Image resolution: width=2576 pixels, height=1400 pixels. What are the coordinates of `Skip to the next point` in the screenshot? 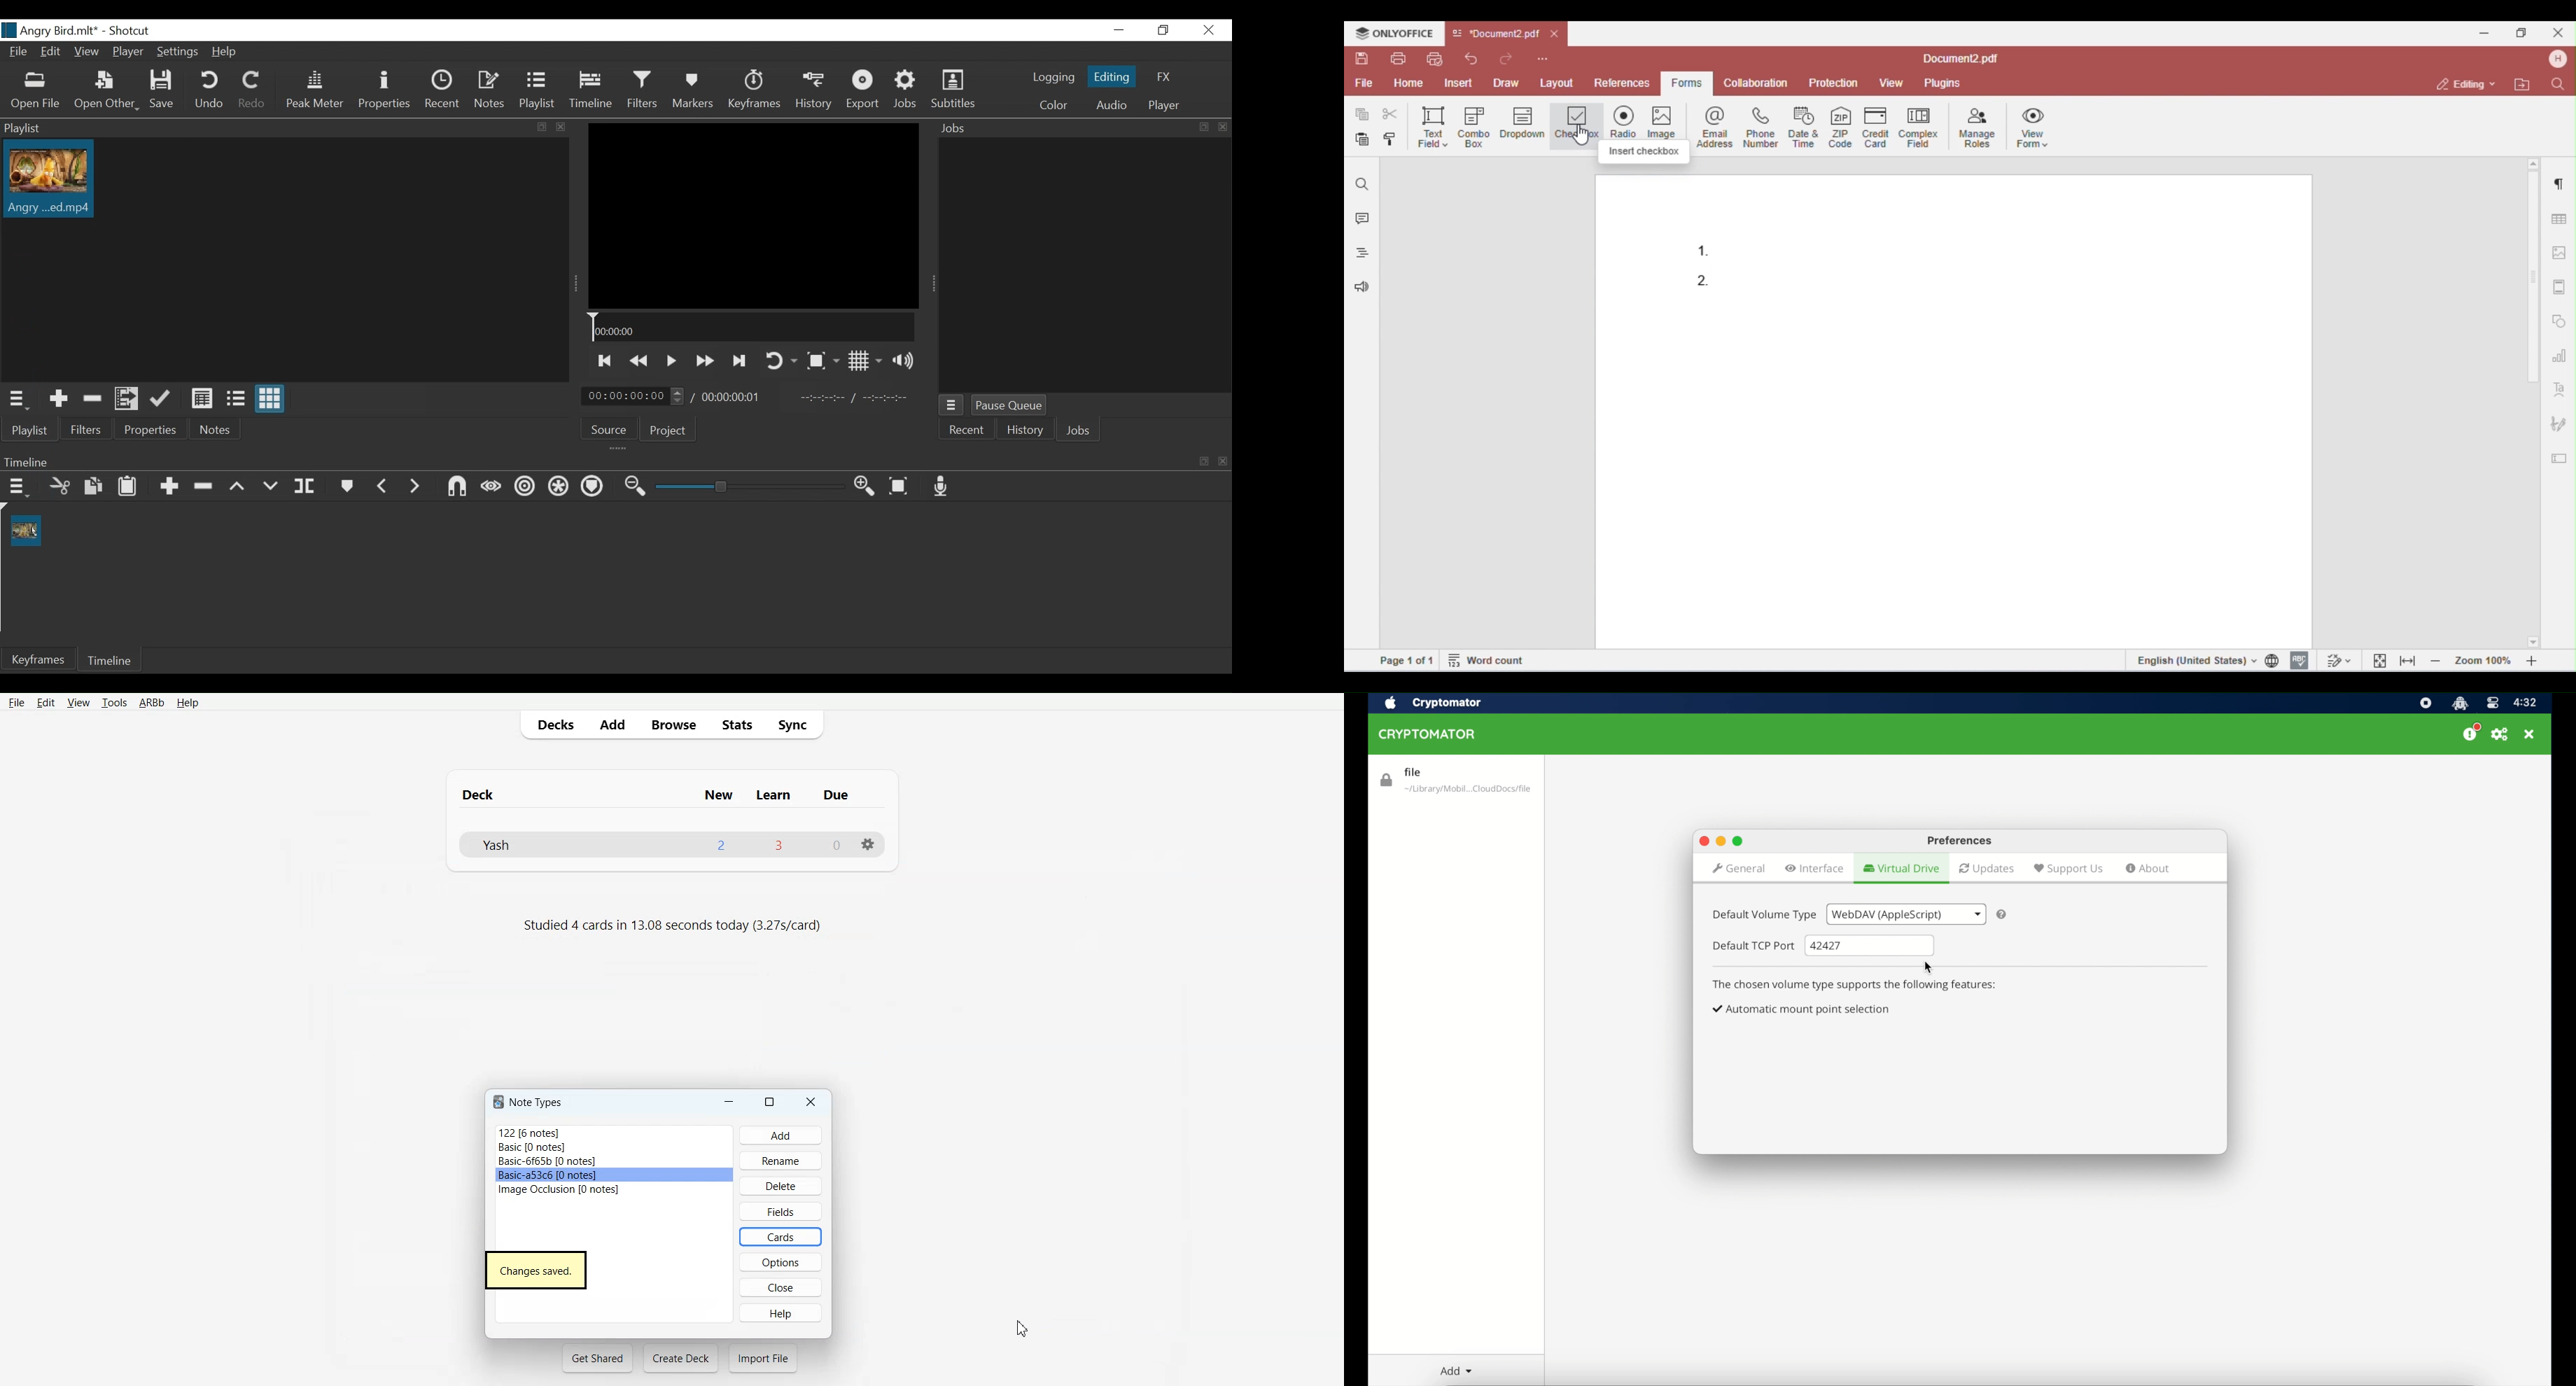 It's located at (738, 362).